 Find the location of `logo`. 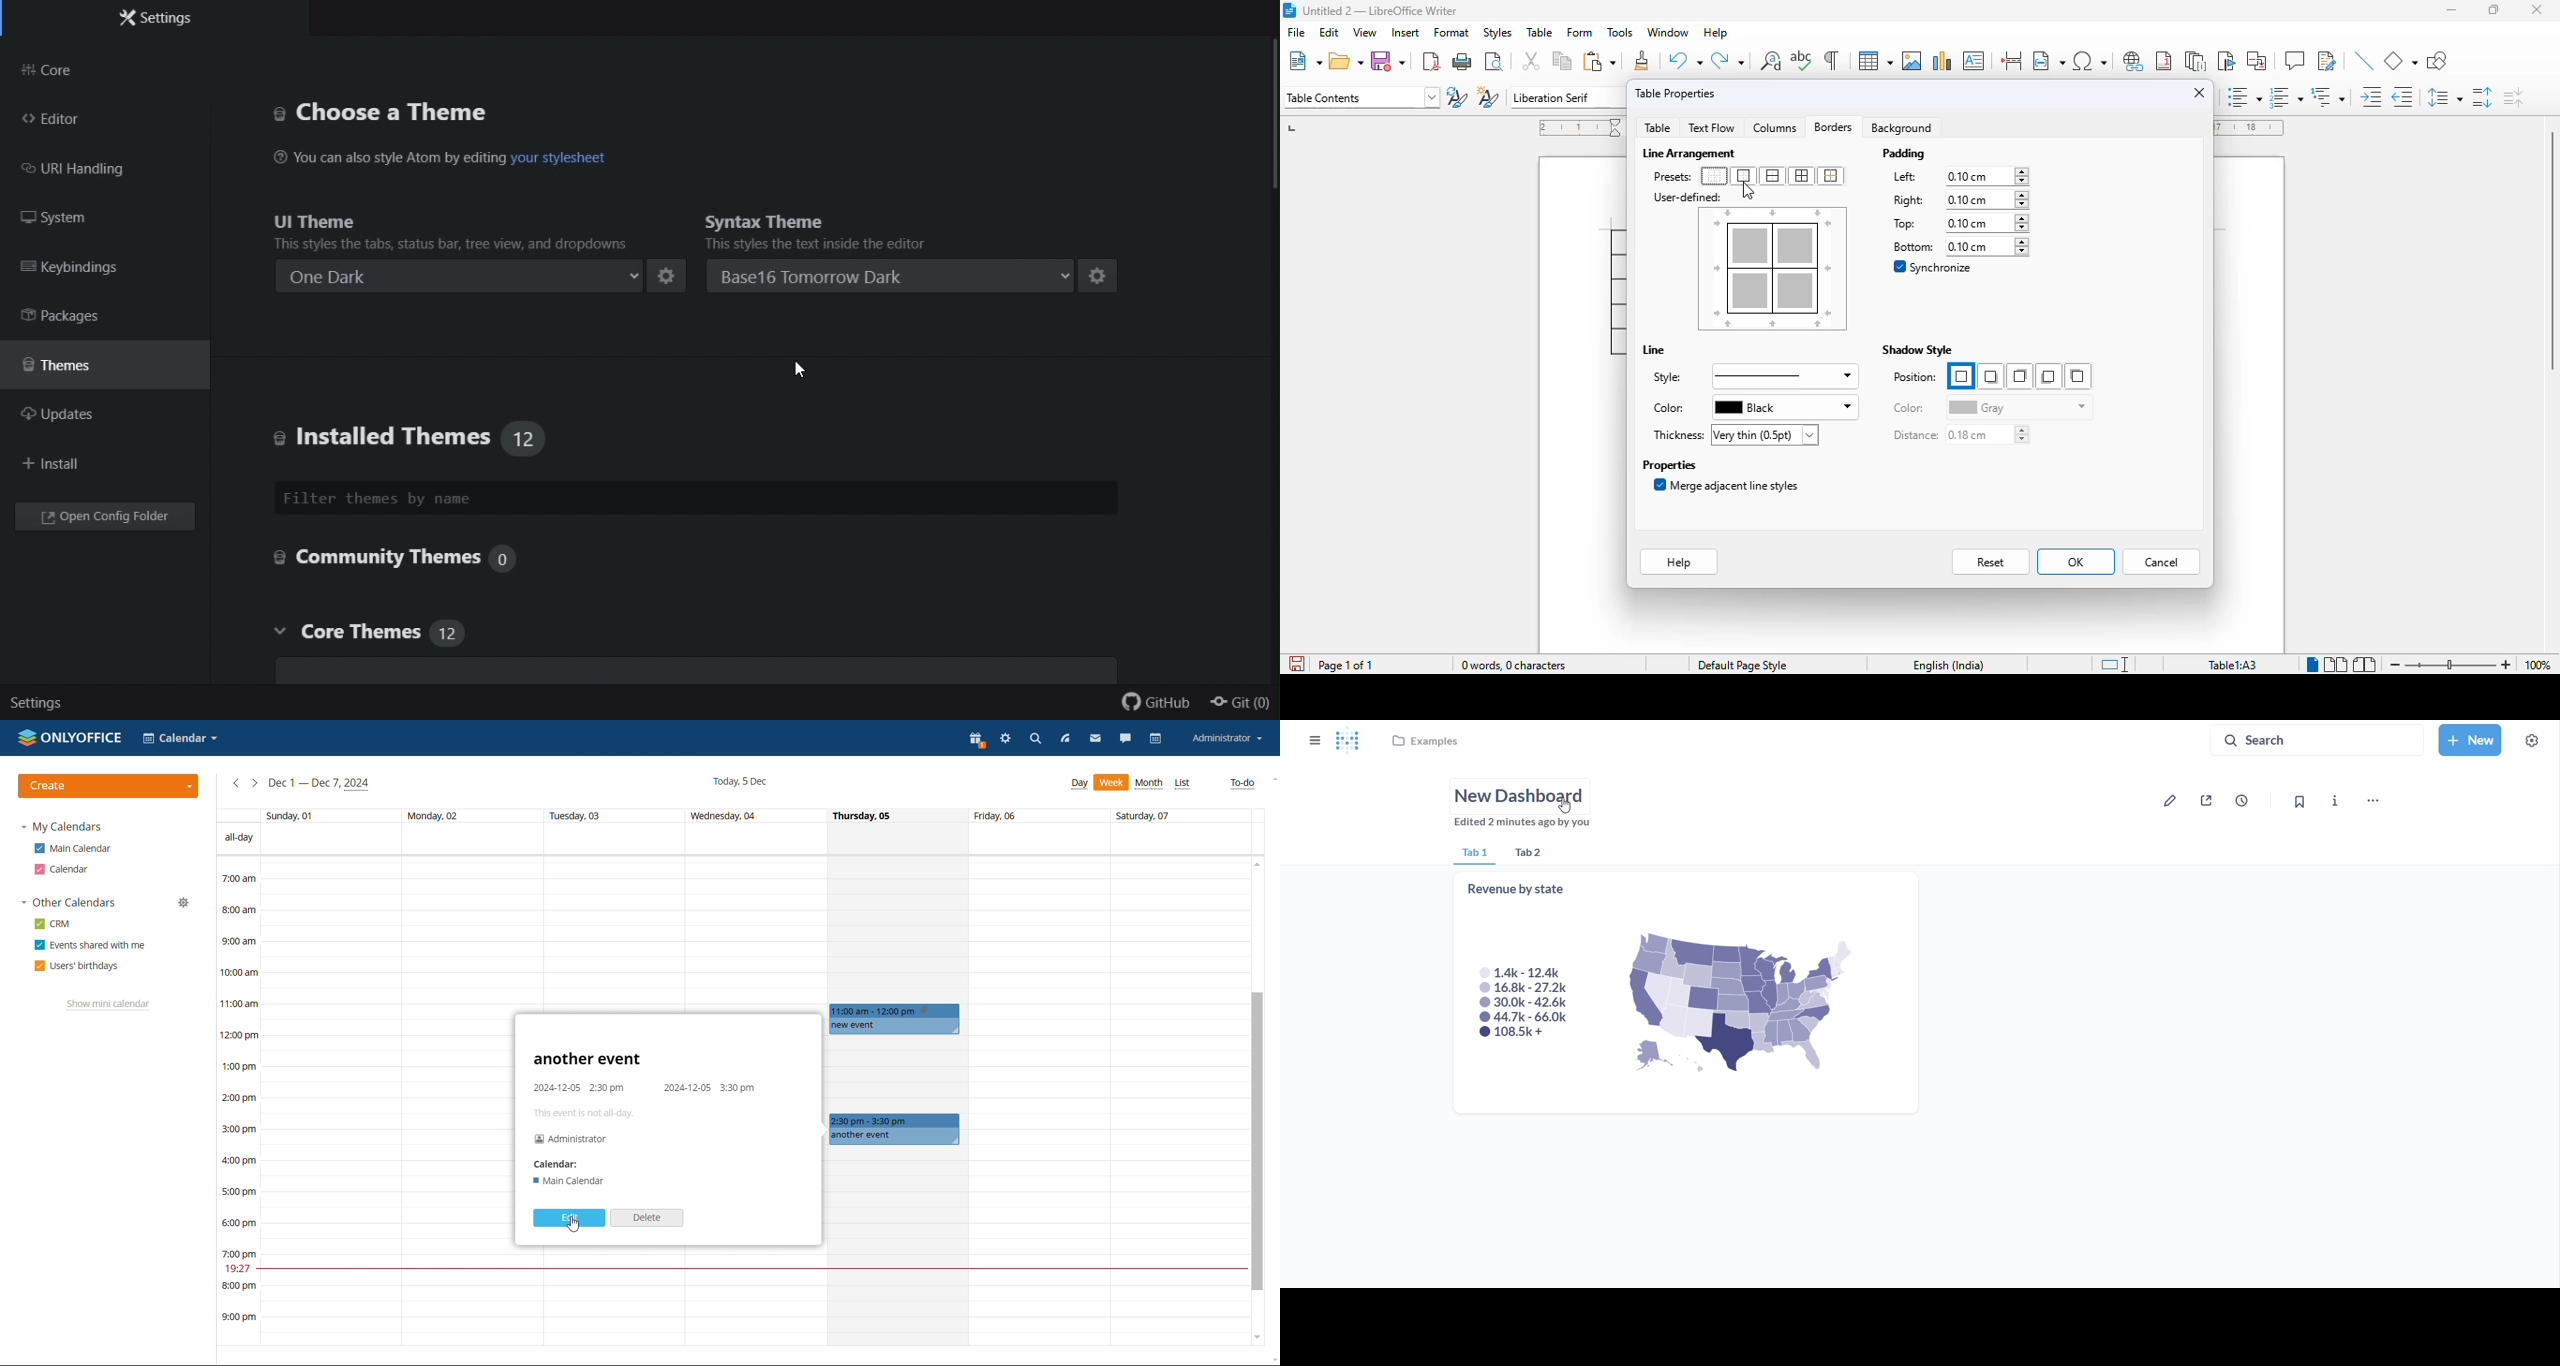

logo is located at coordinates (1288, 10).